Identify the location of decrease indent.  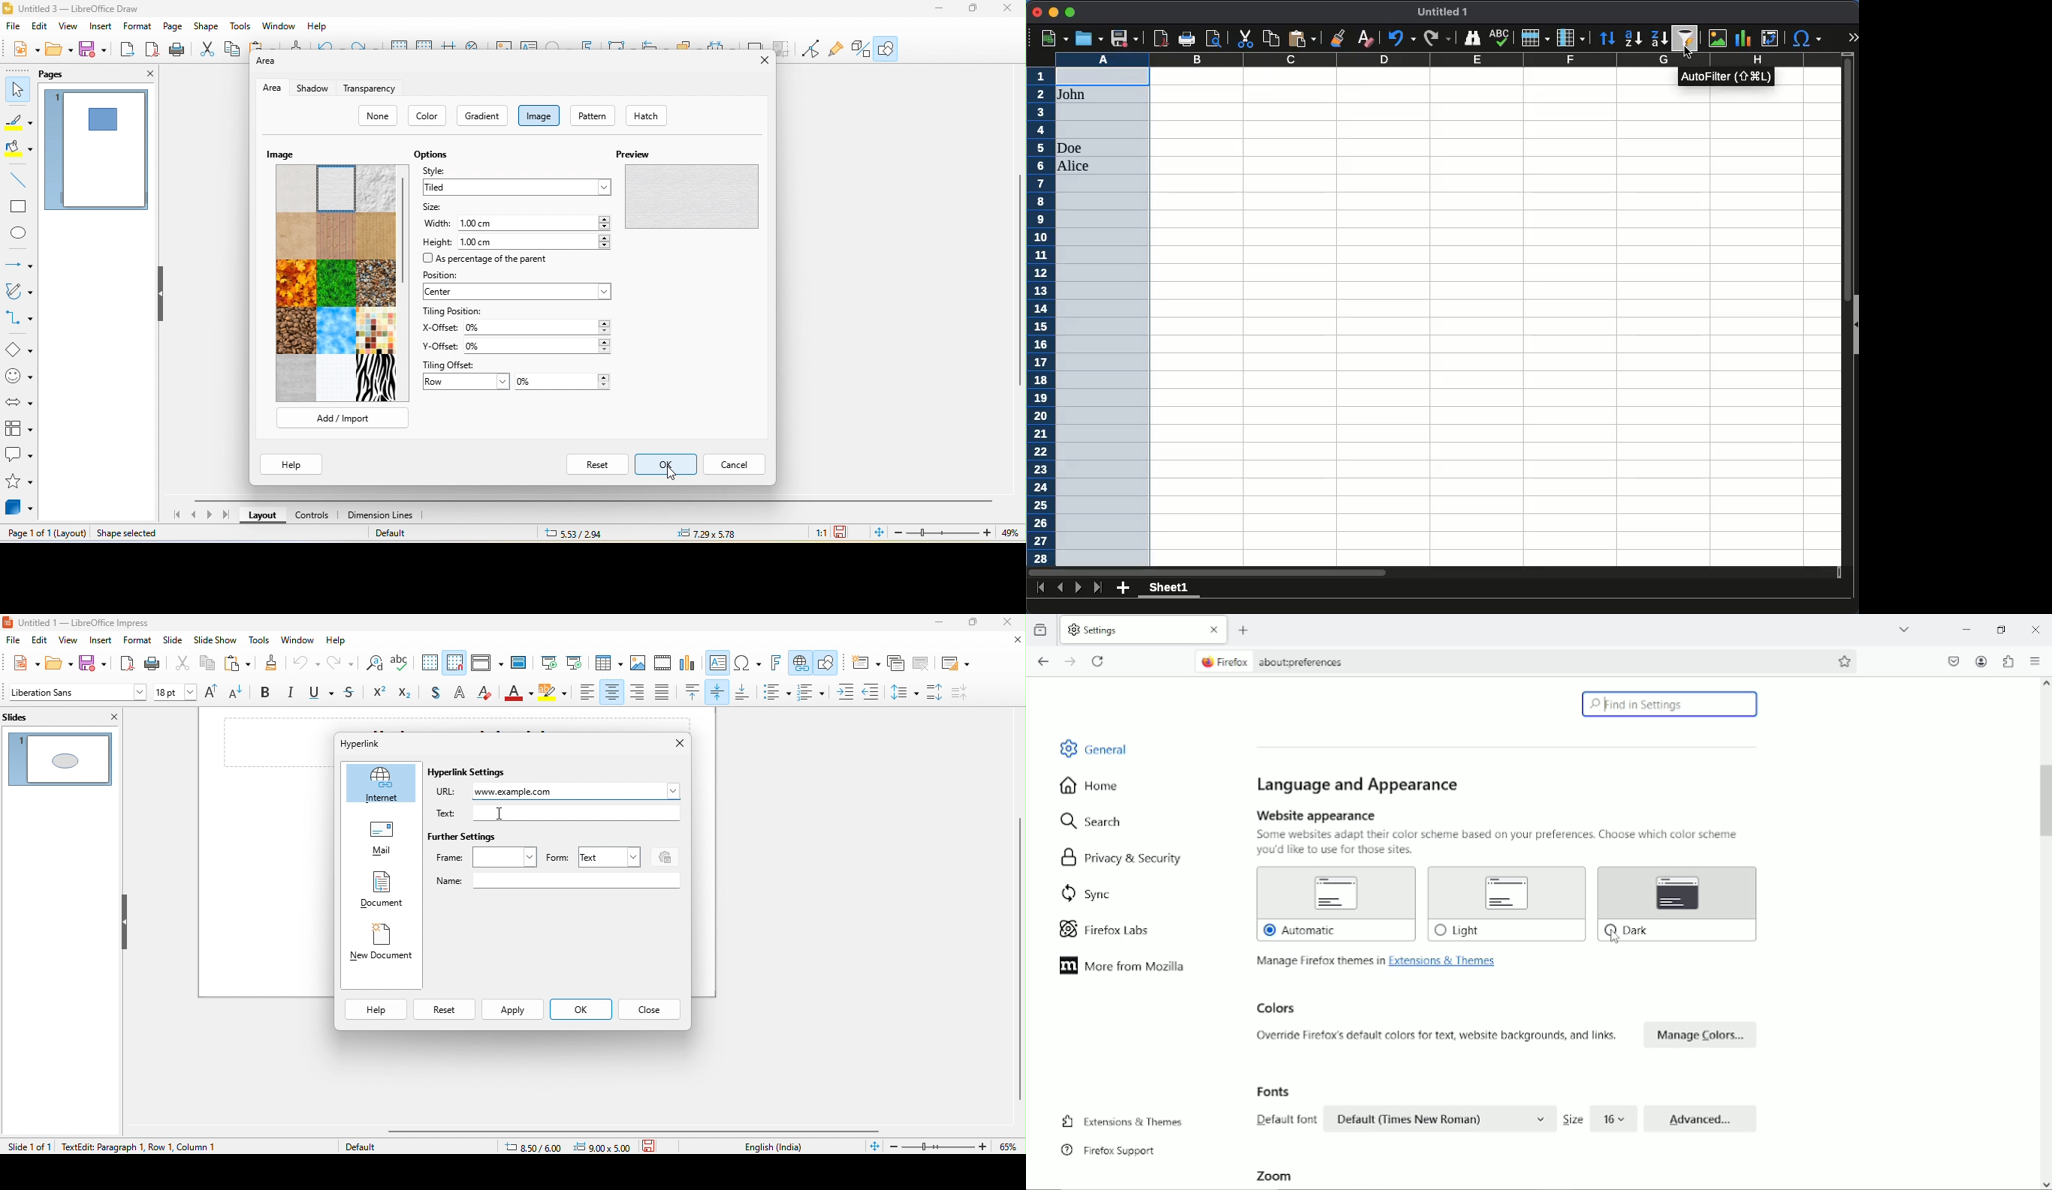
(871, 690).